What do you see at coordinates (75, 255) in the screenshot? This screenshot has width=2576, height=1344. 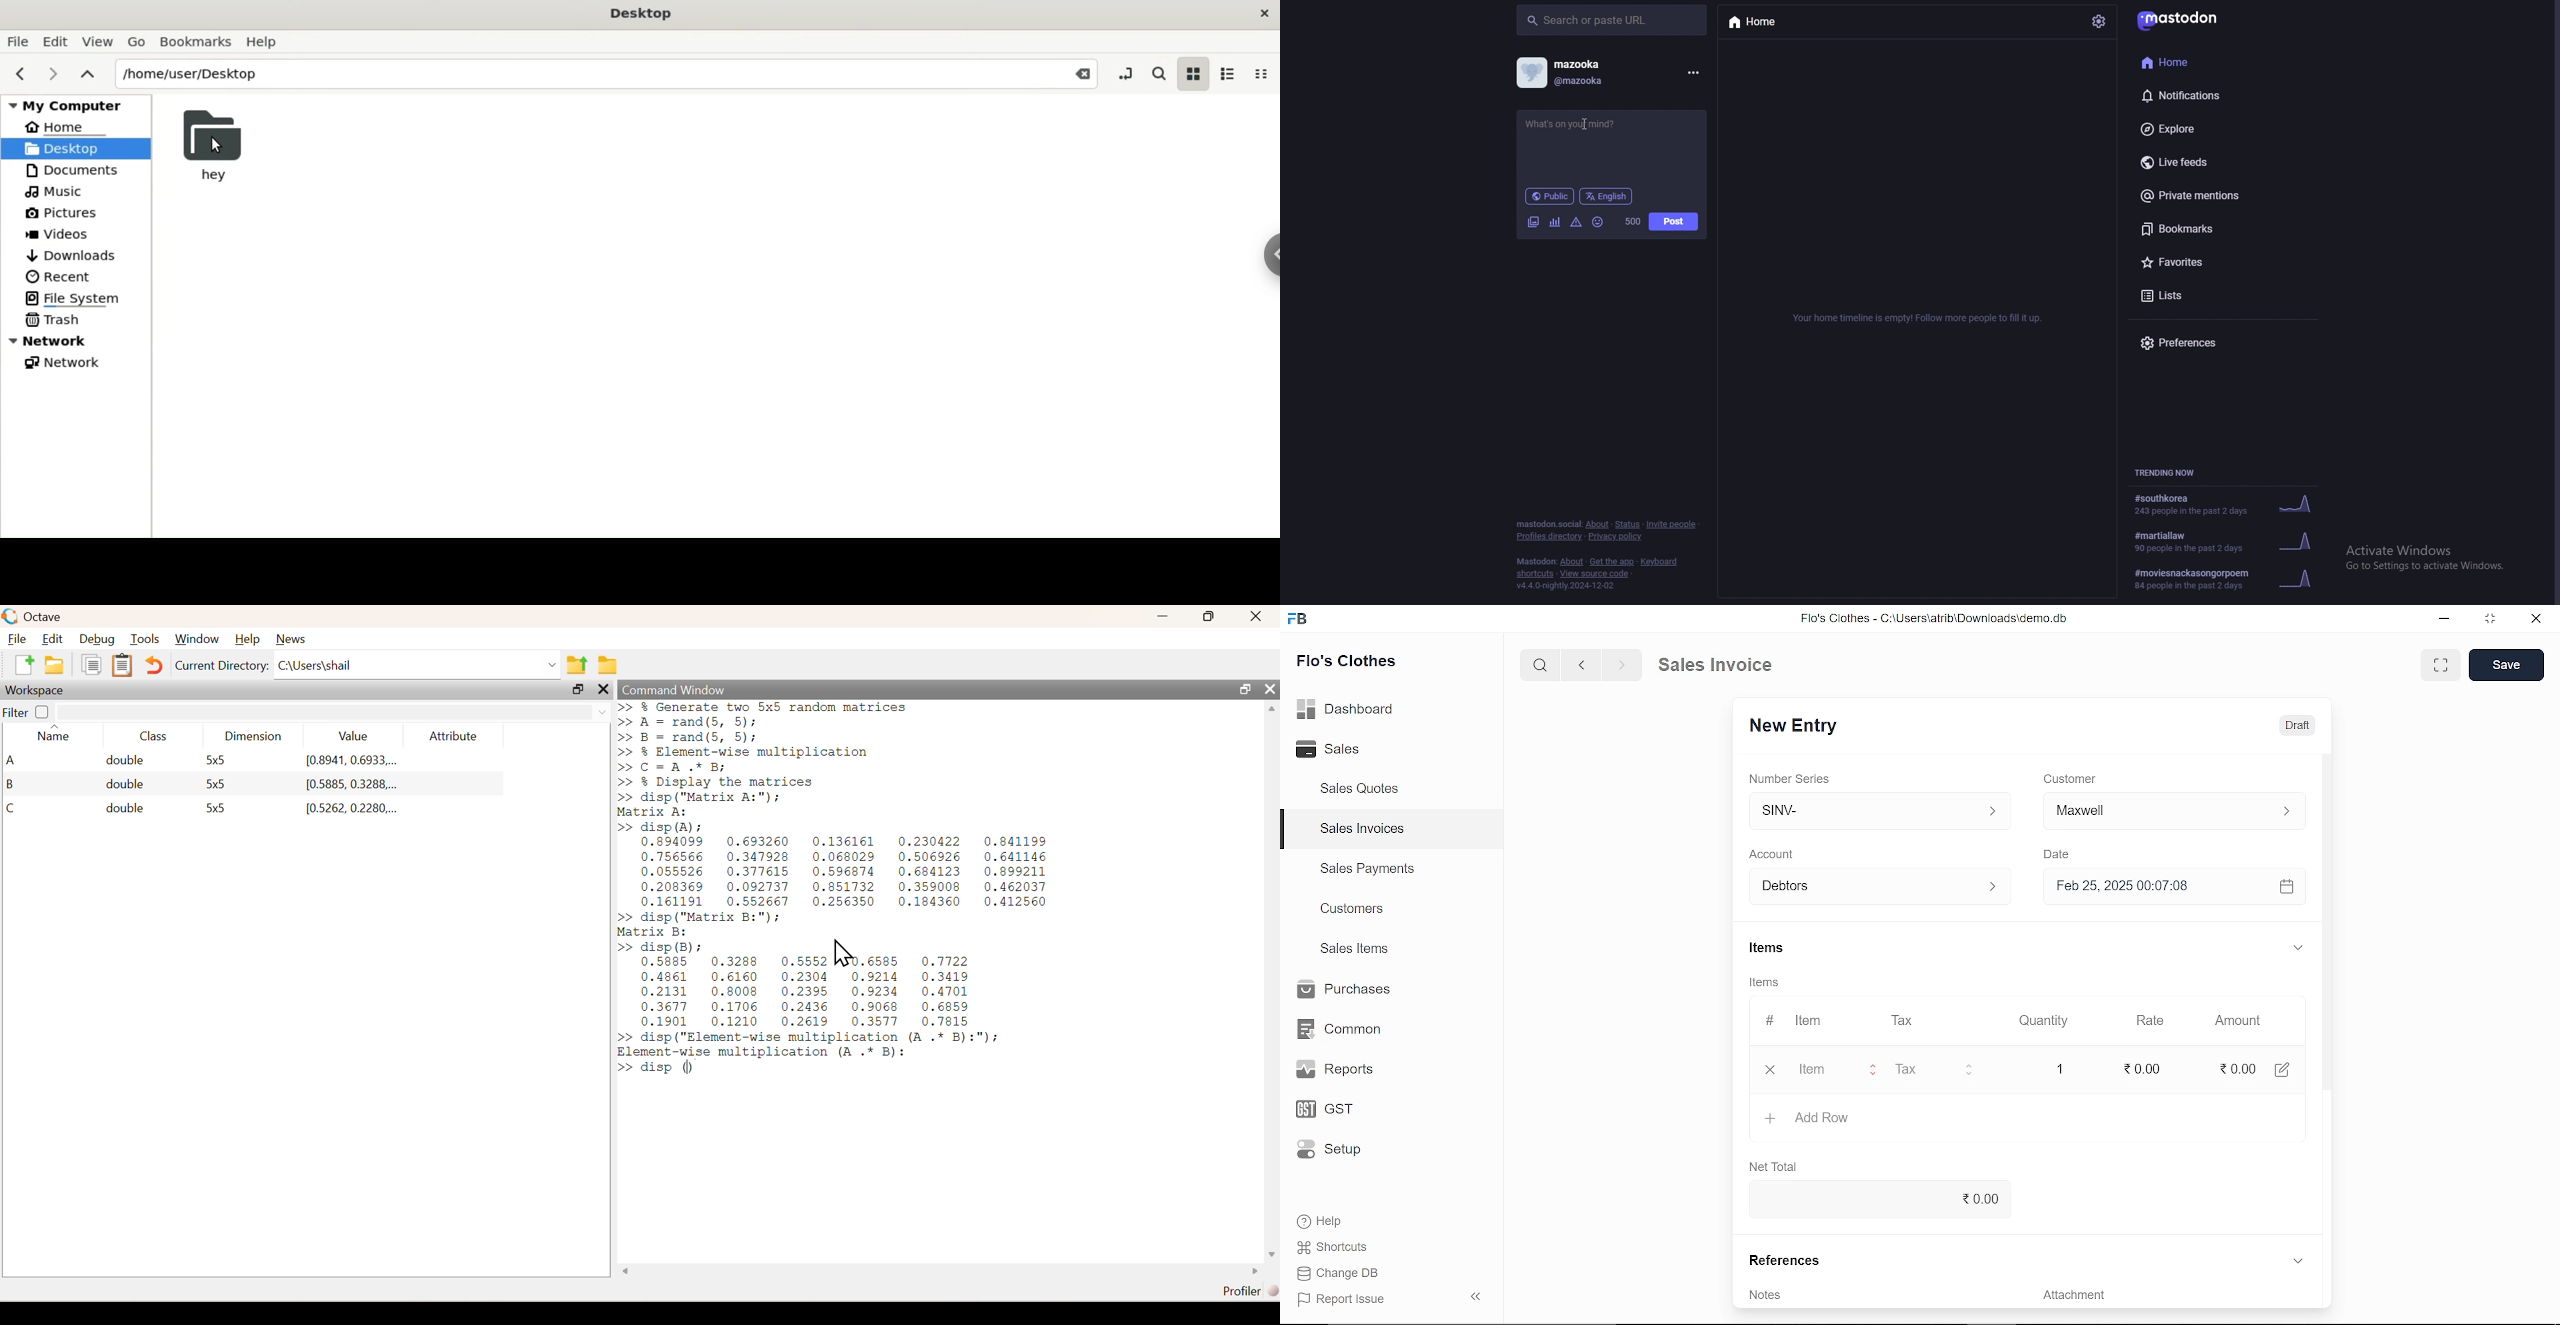 I see `Downloads` at bounding box center [75, 255].